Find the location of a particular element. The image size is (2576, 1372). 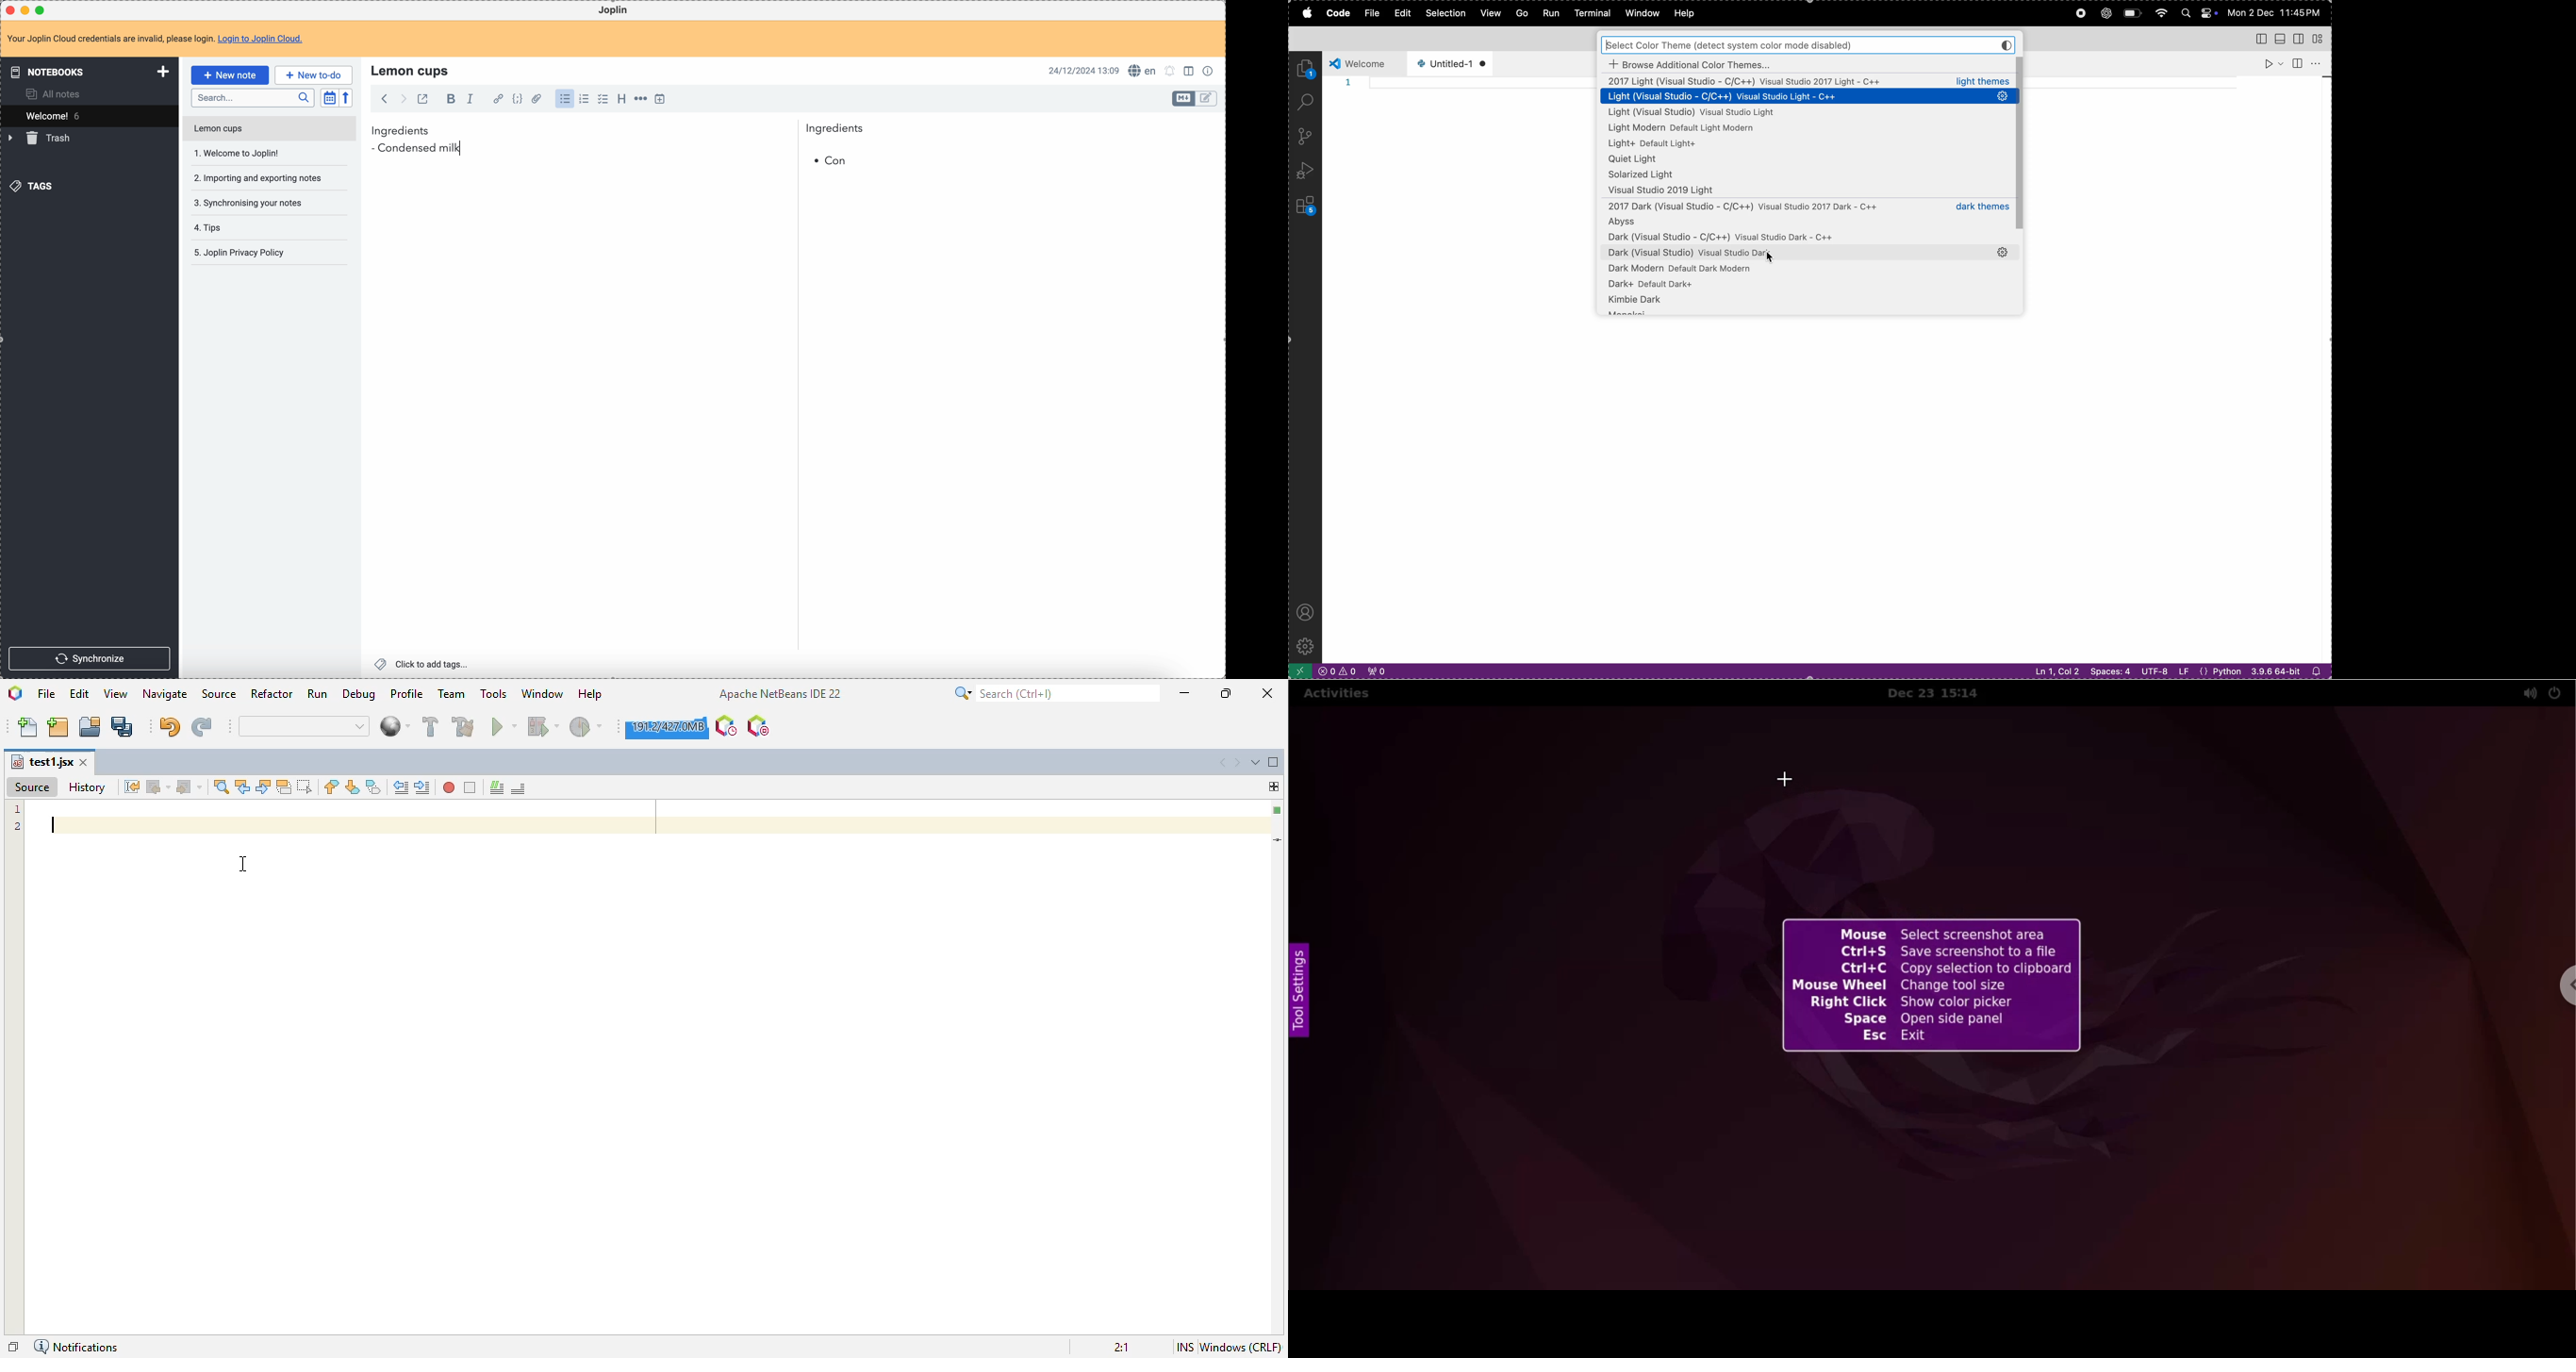

toggle external editing is located at coordinates (422, 100).